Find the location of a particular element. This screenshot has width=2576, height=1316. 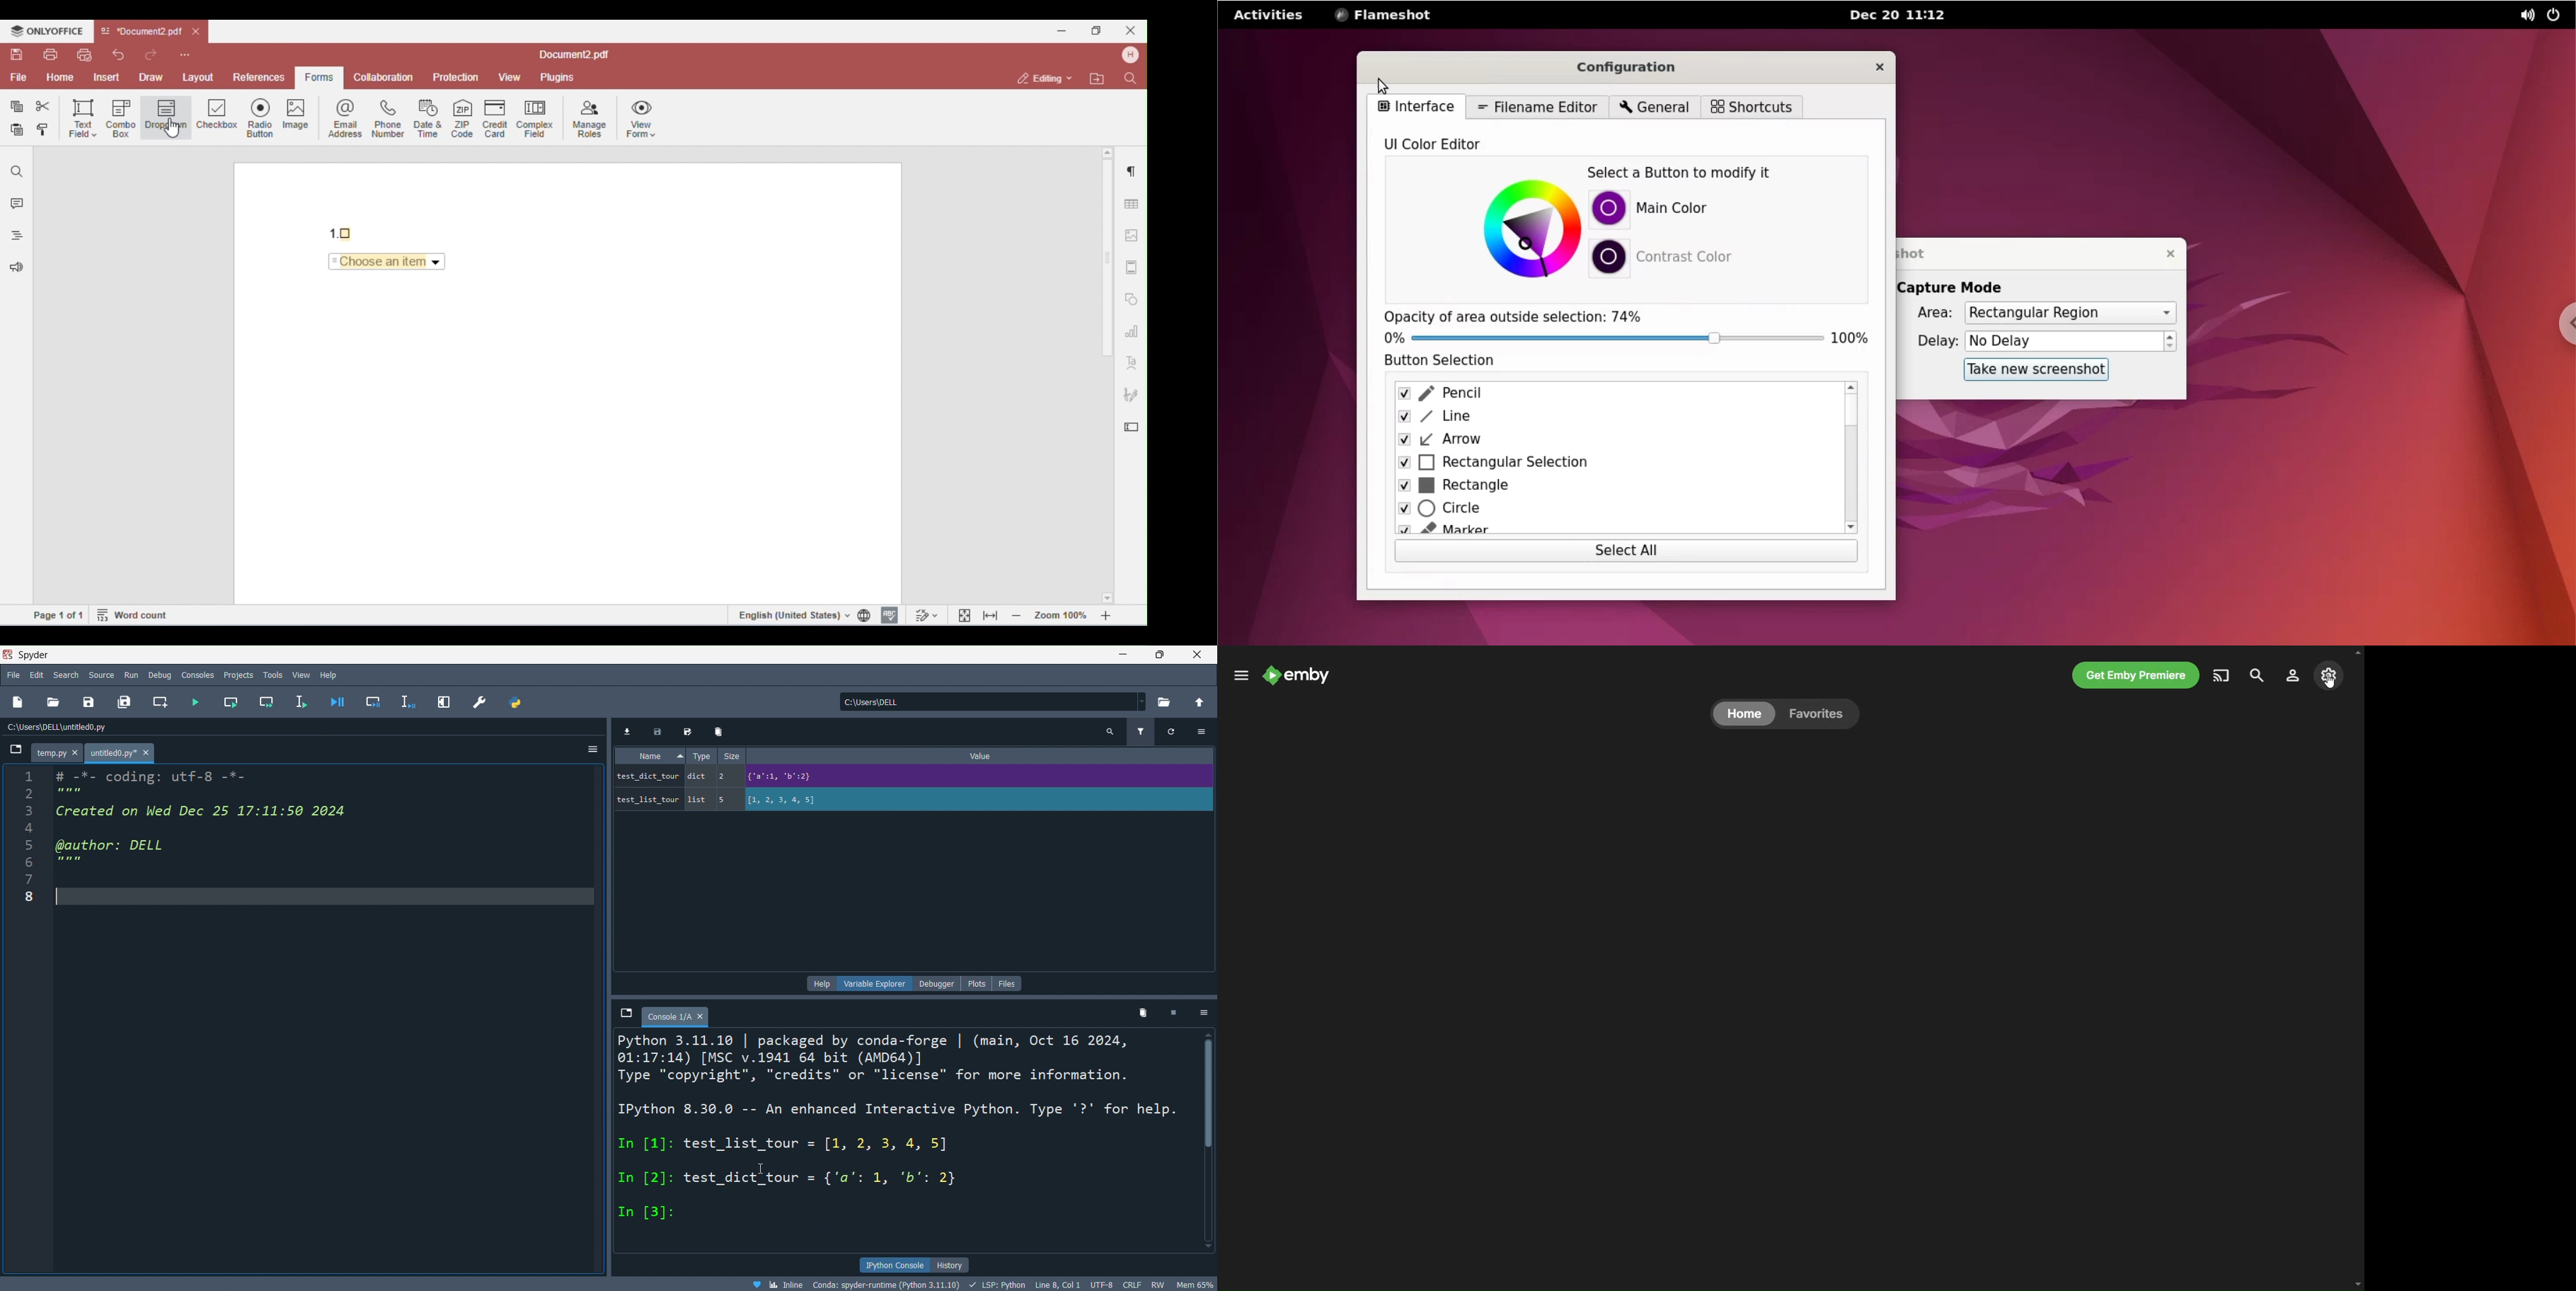

home is located at coordinates (1744, 713).